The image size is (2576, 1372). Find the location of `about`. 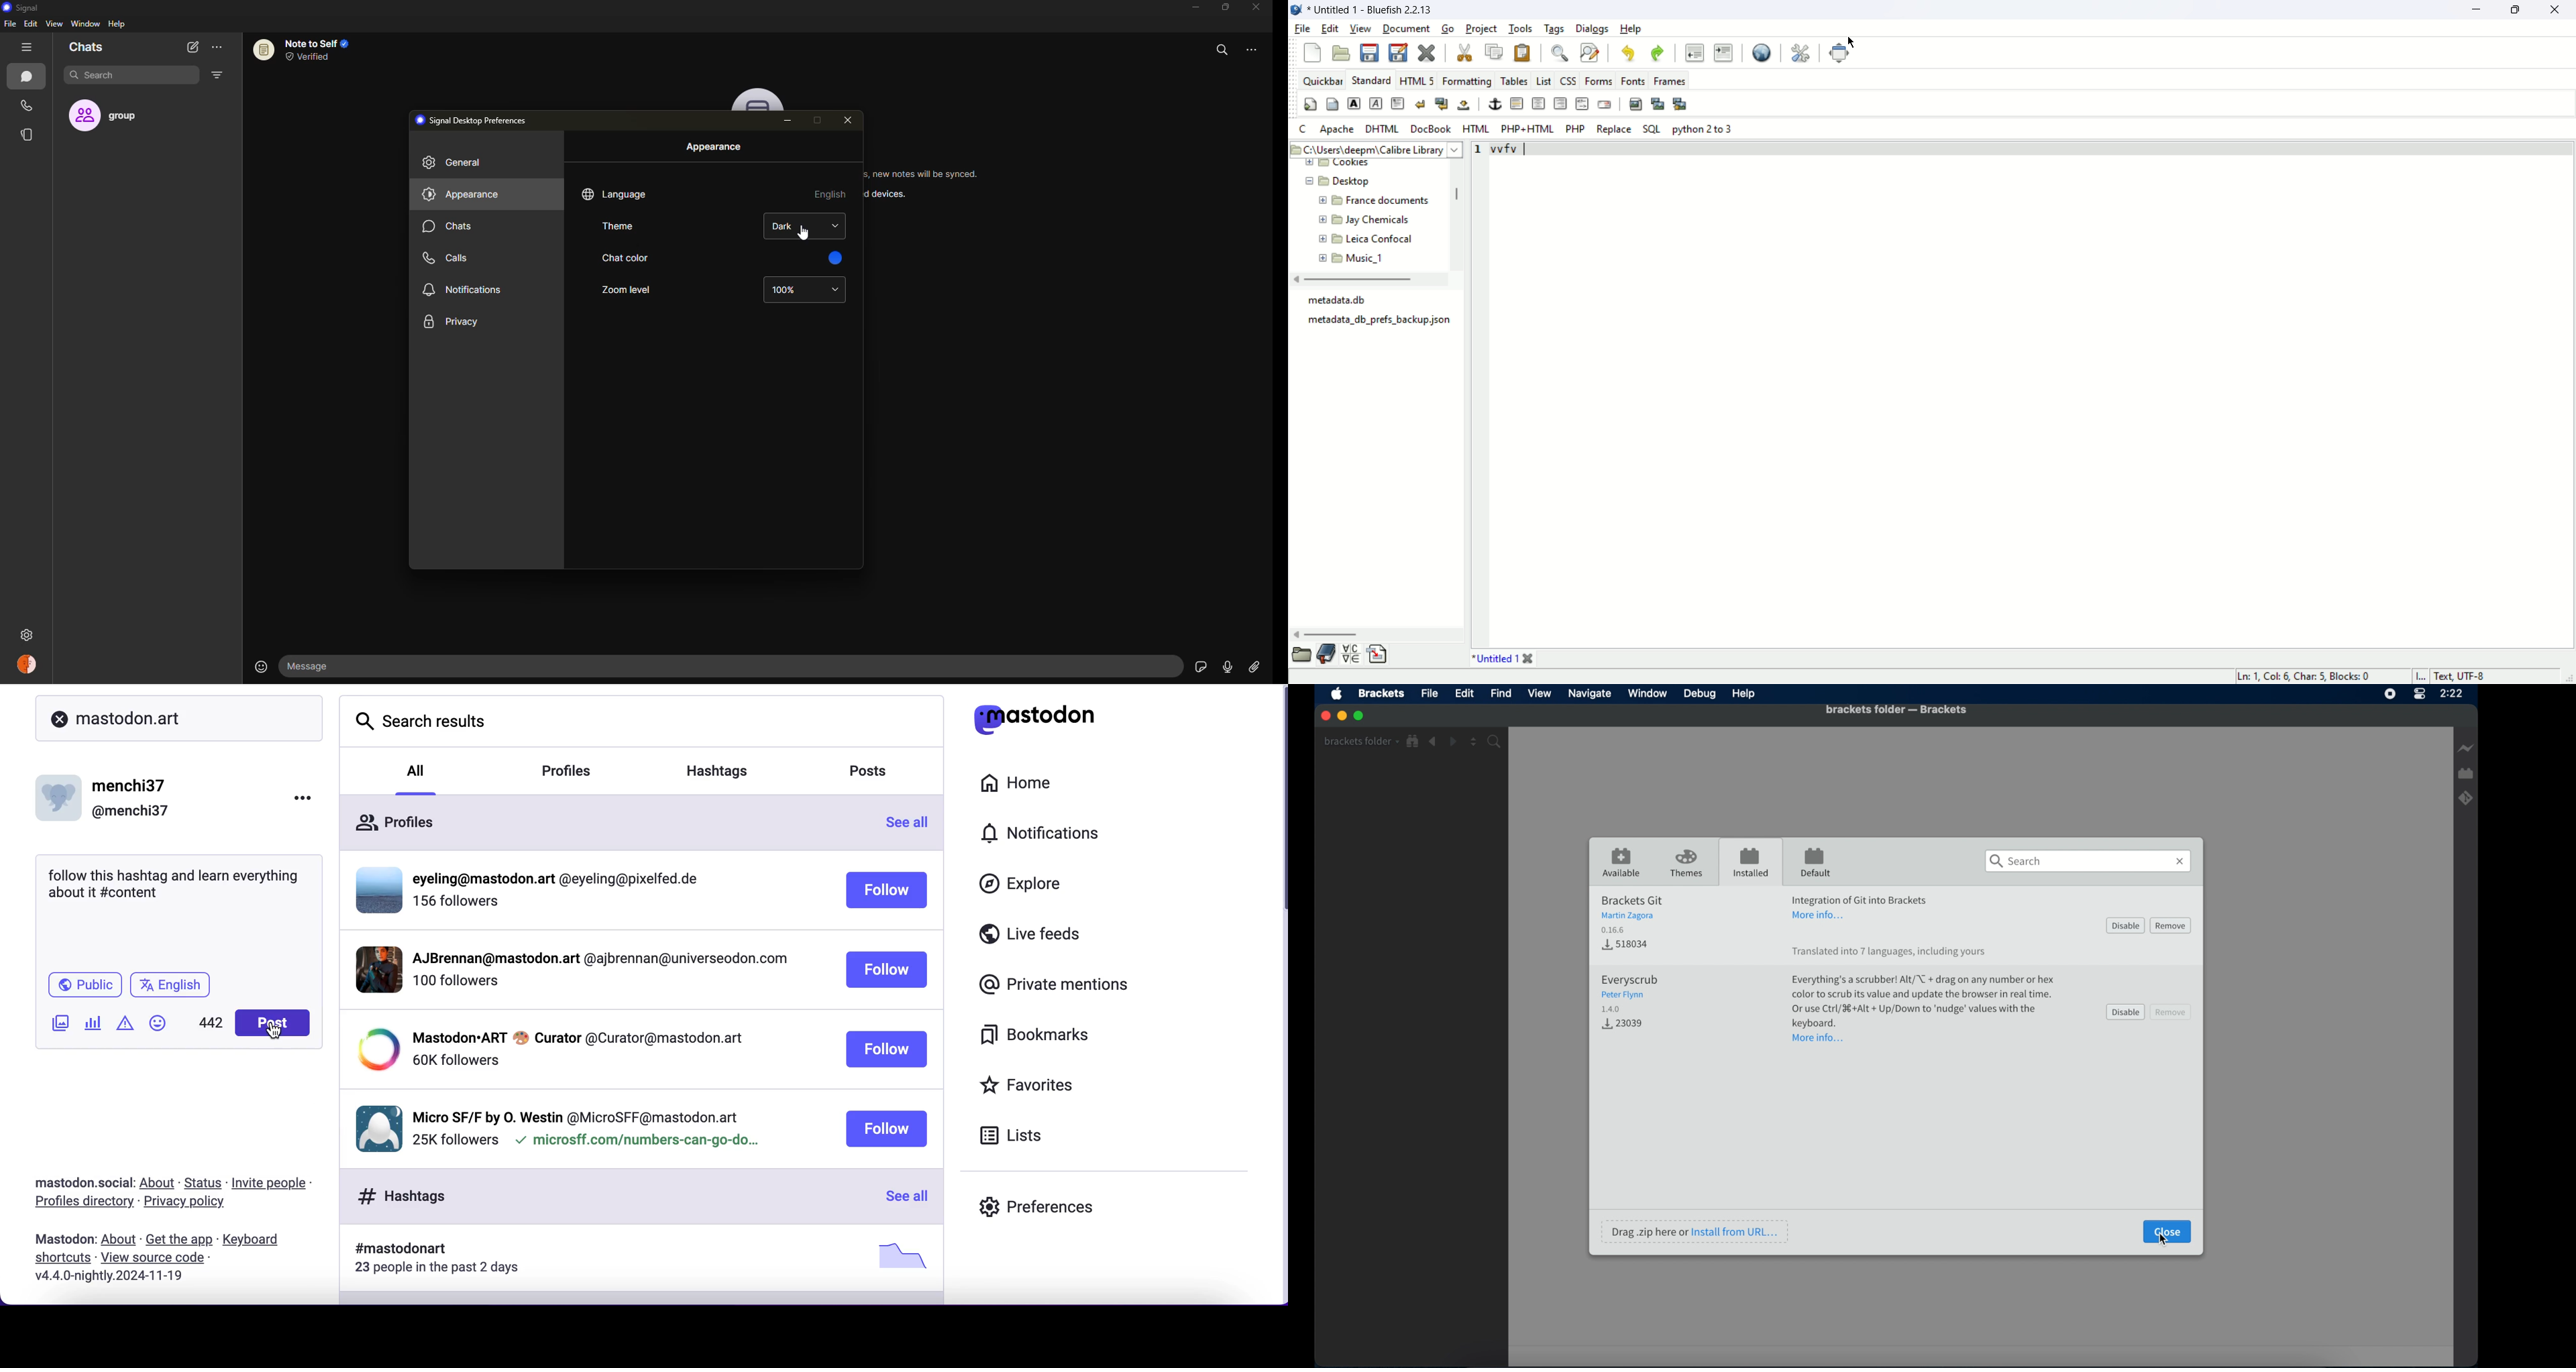

about is located at coordinates (159, 1184).